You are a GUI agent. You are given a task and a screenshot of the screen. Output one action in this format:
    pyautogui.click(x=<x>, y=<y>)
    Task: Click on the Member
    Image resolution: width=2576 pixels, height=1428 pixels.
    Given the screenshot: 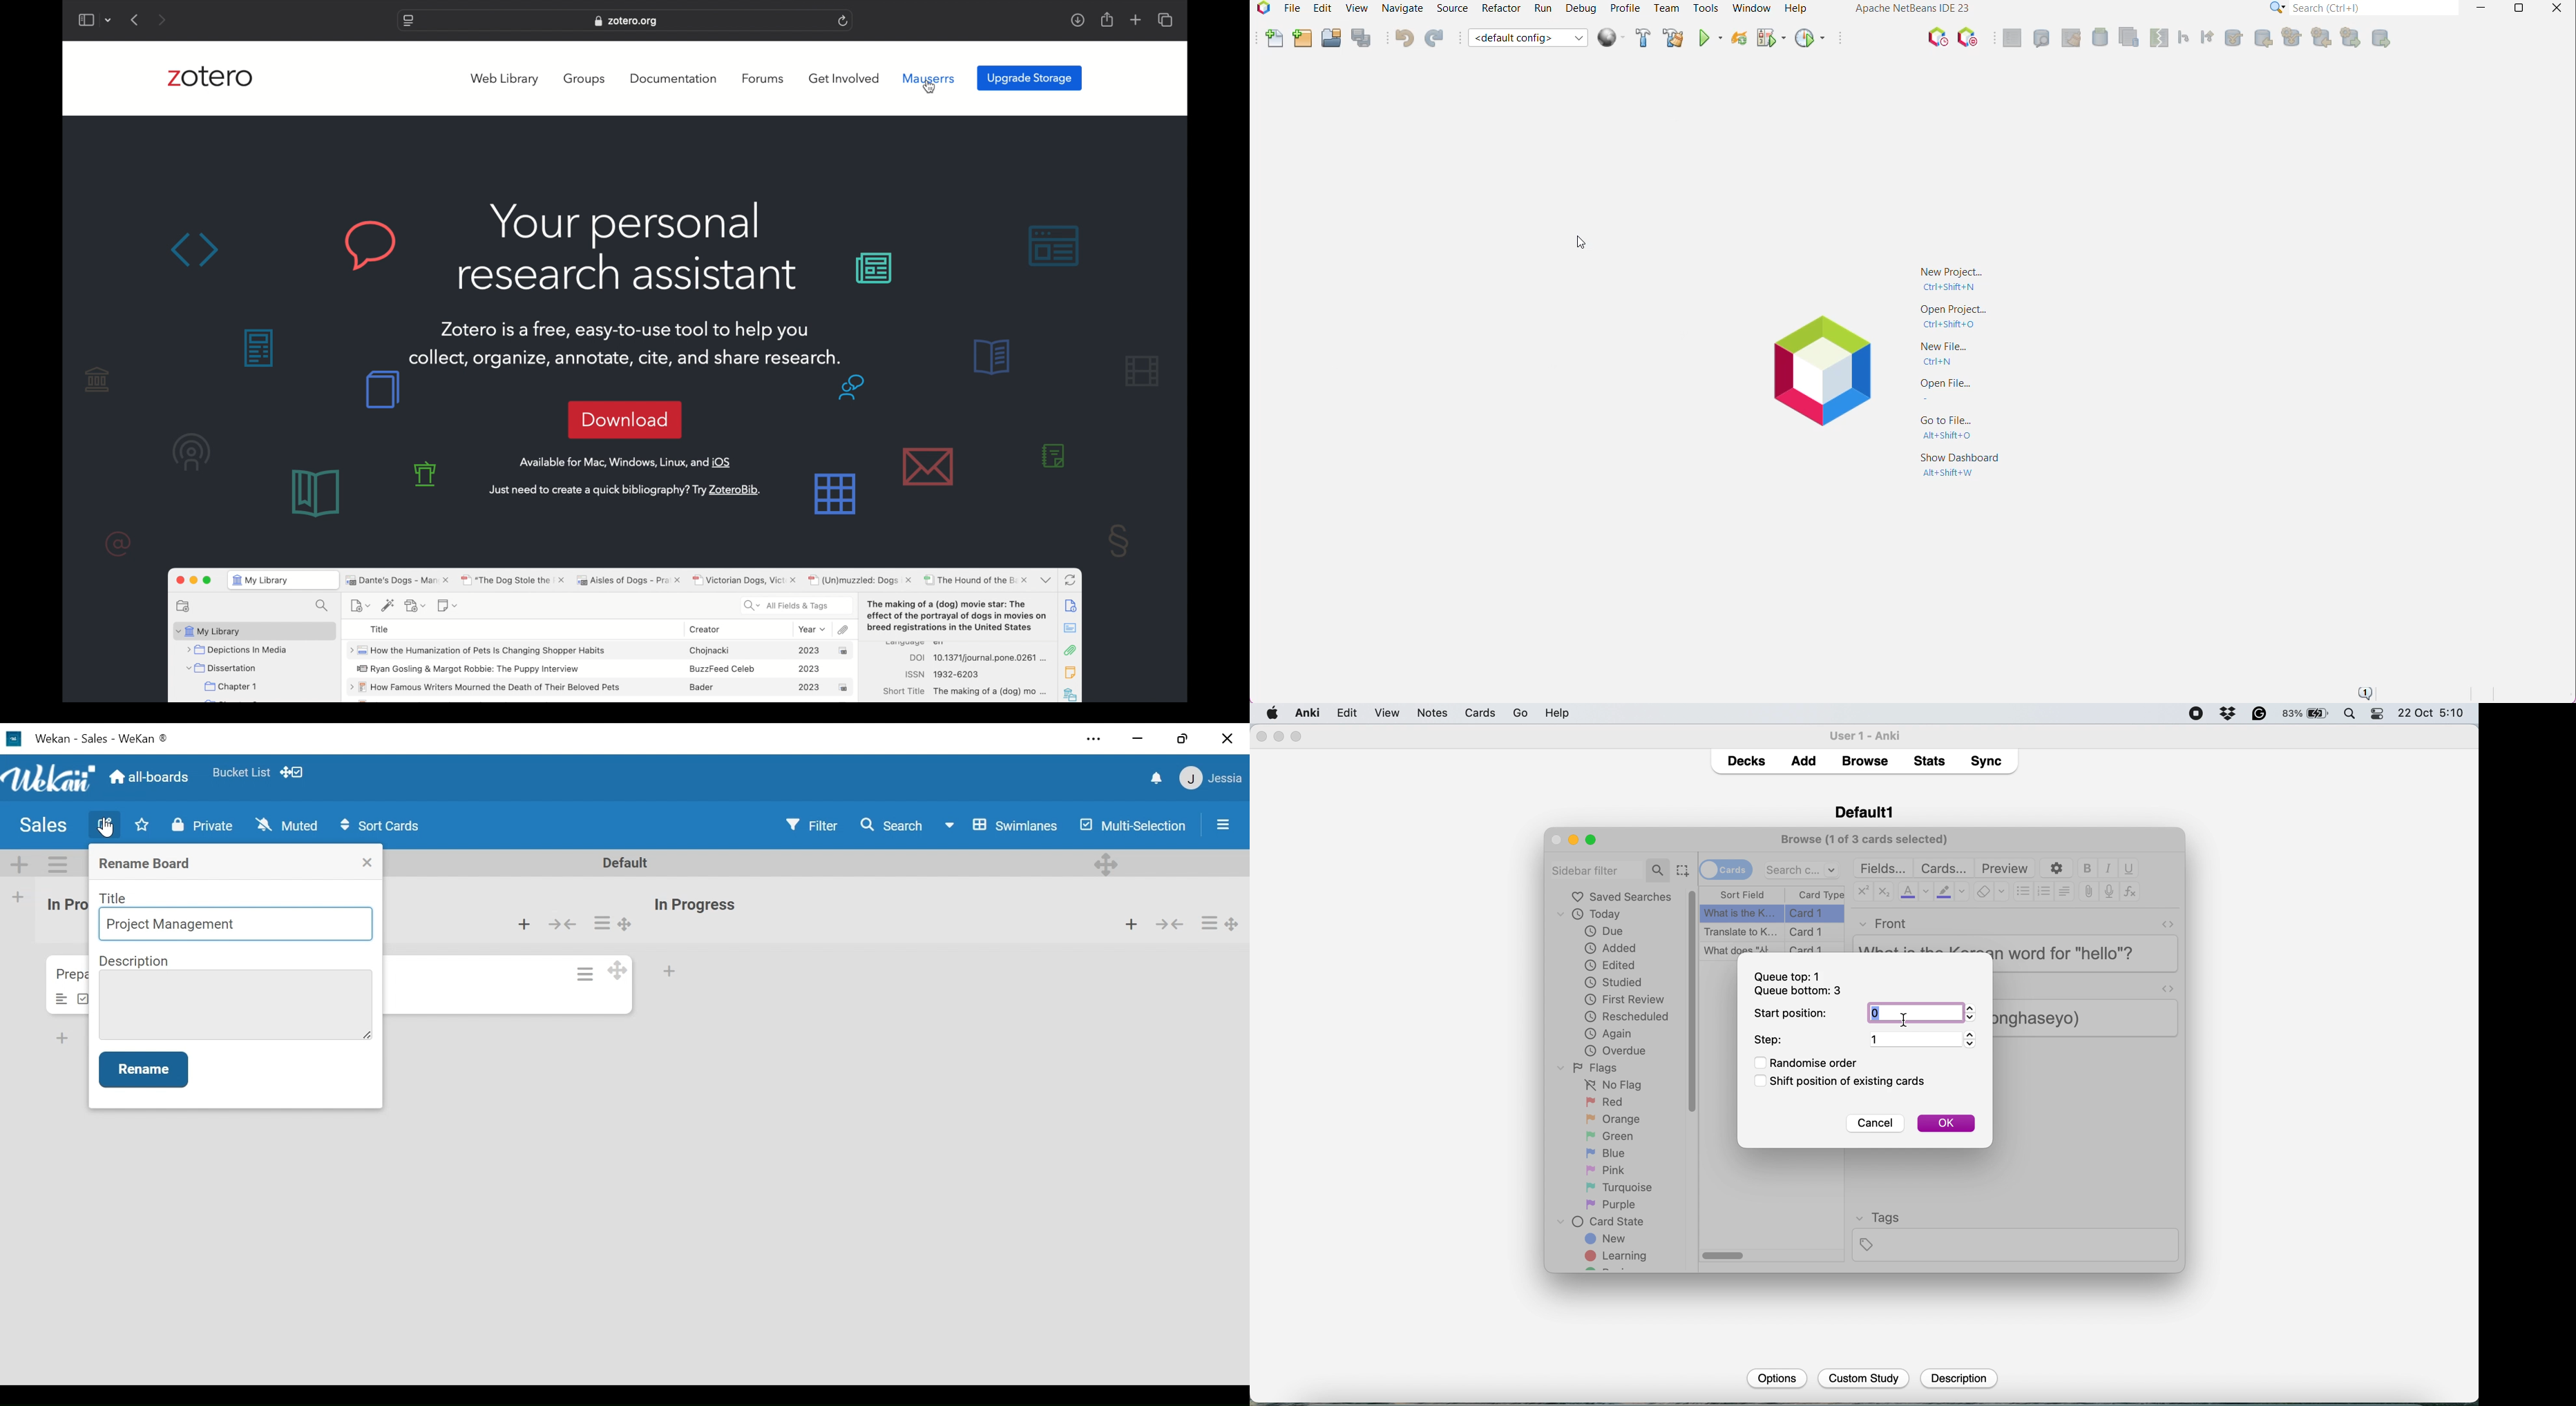 What is the action you would take?
    pyautogui.click(x=1212, y=778)
    